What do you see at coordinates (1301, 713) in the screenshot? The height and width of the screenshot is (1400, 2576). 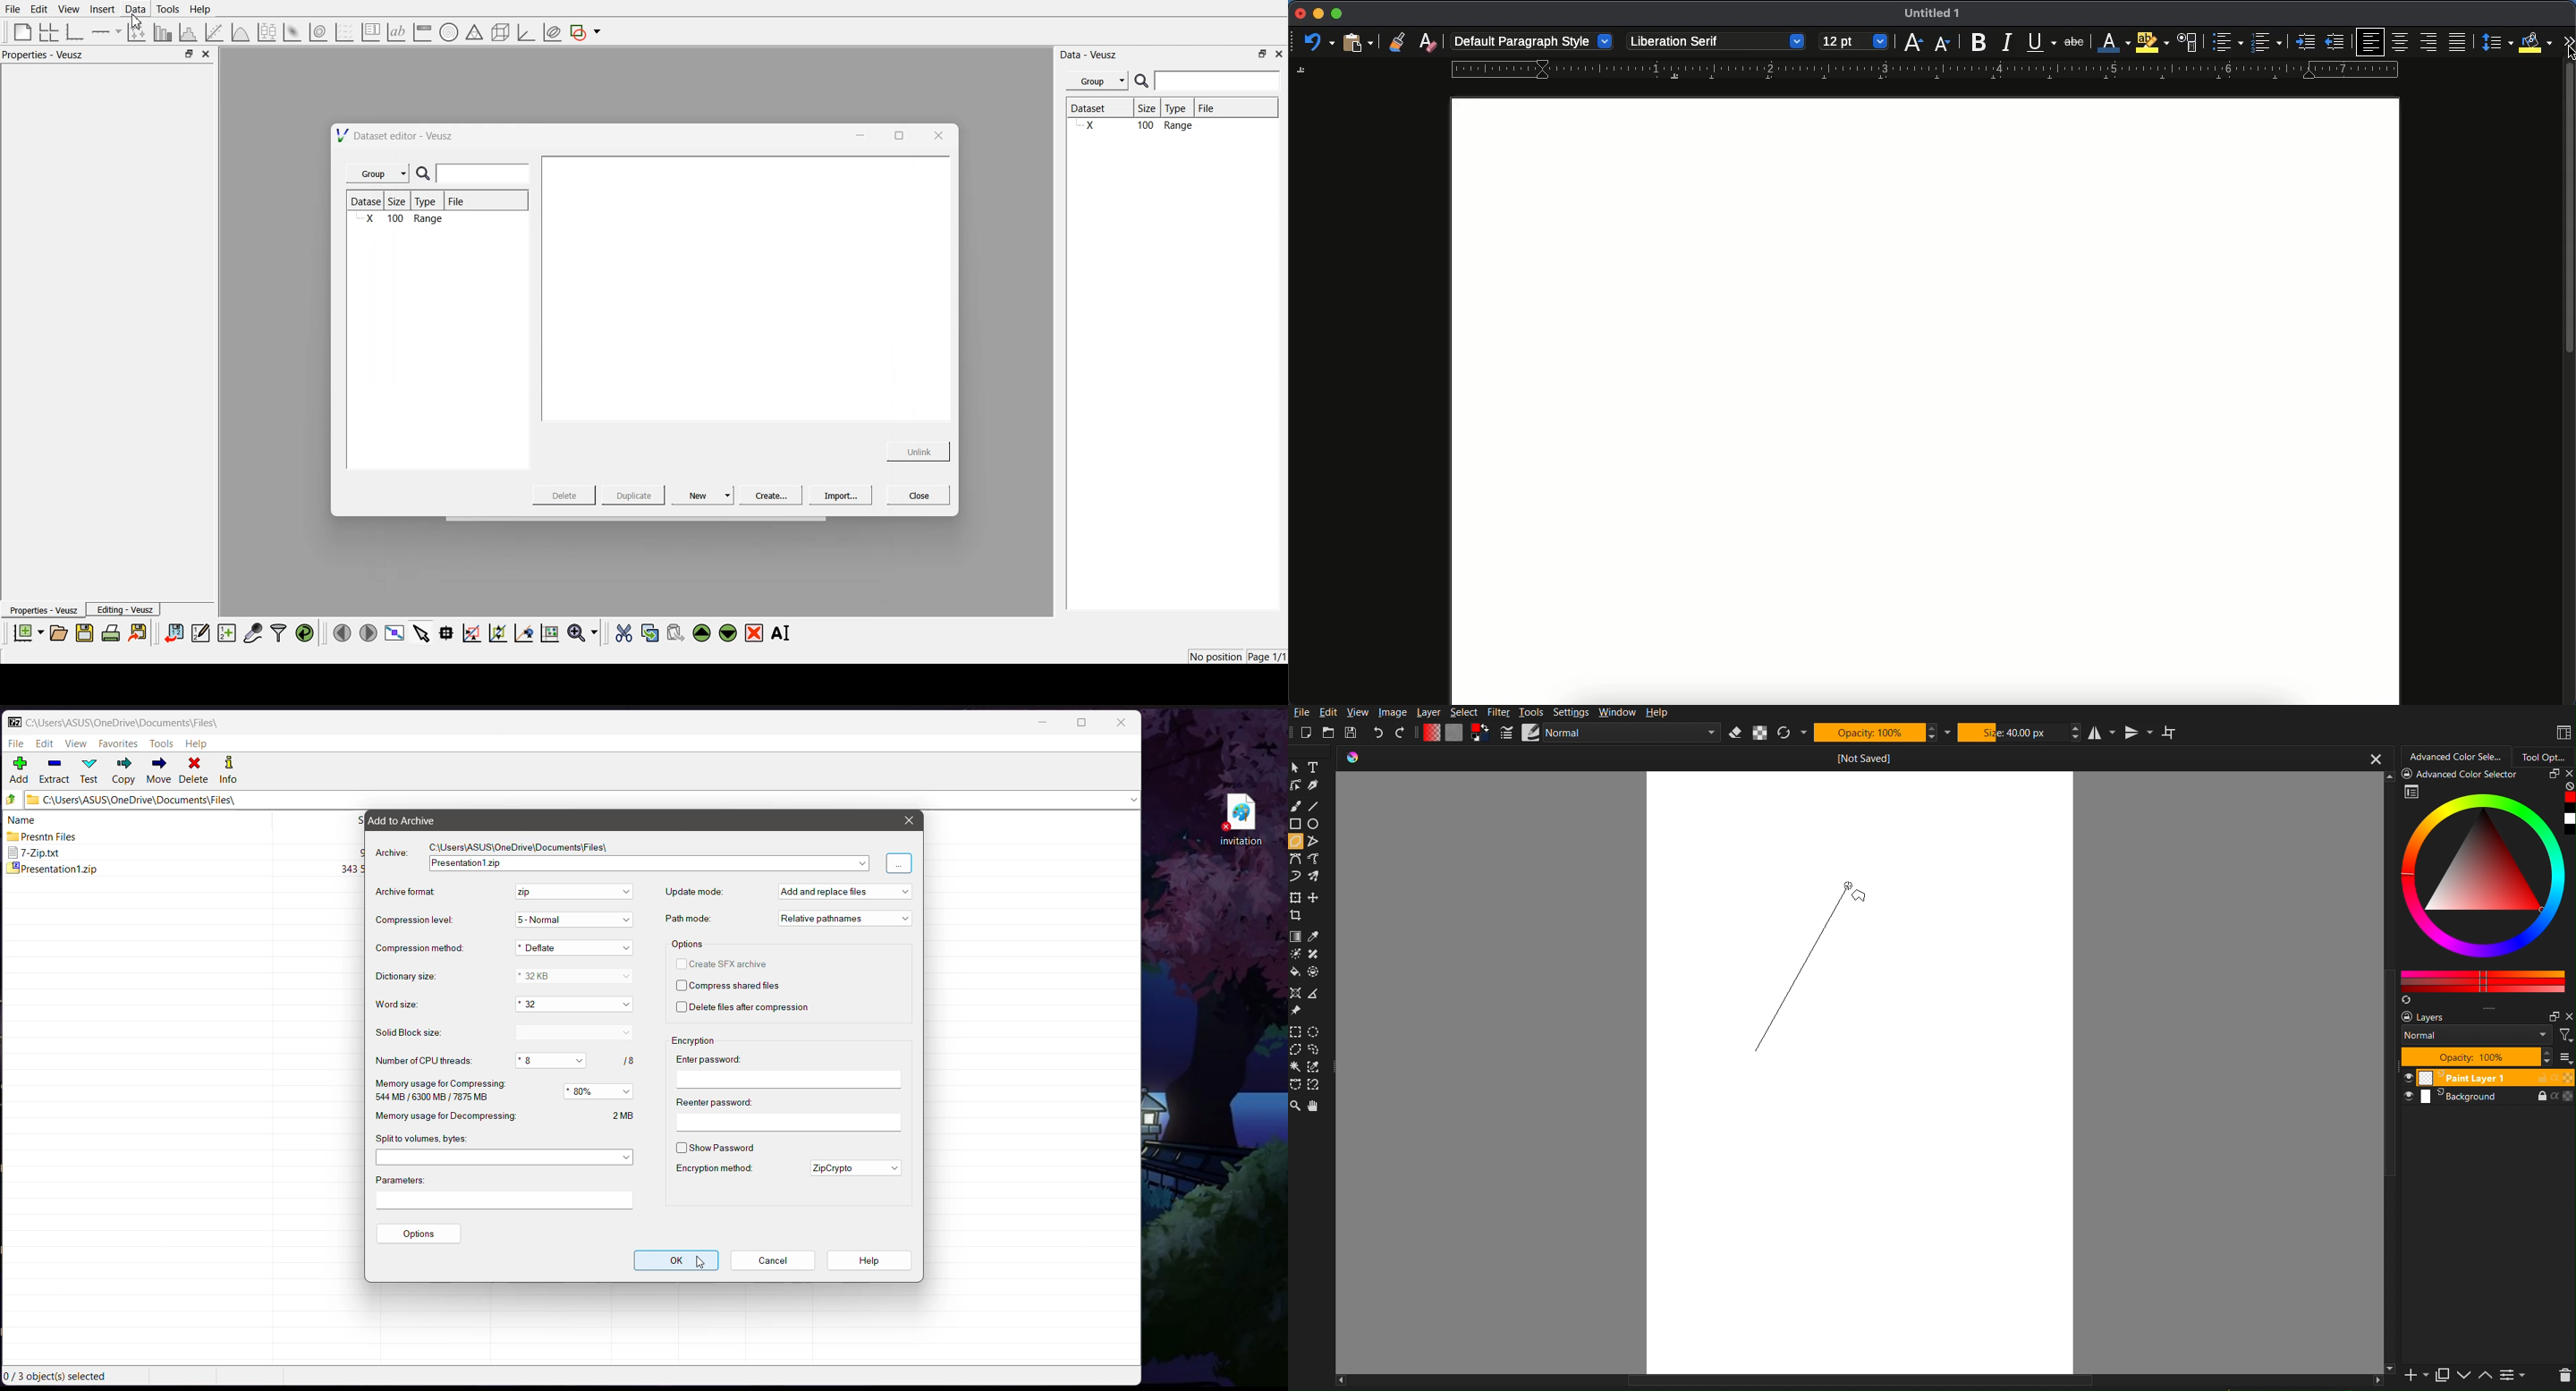 I see `File` at bounding box center [1301, 713].